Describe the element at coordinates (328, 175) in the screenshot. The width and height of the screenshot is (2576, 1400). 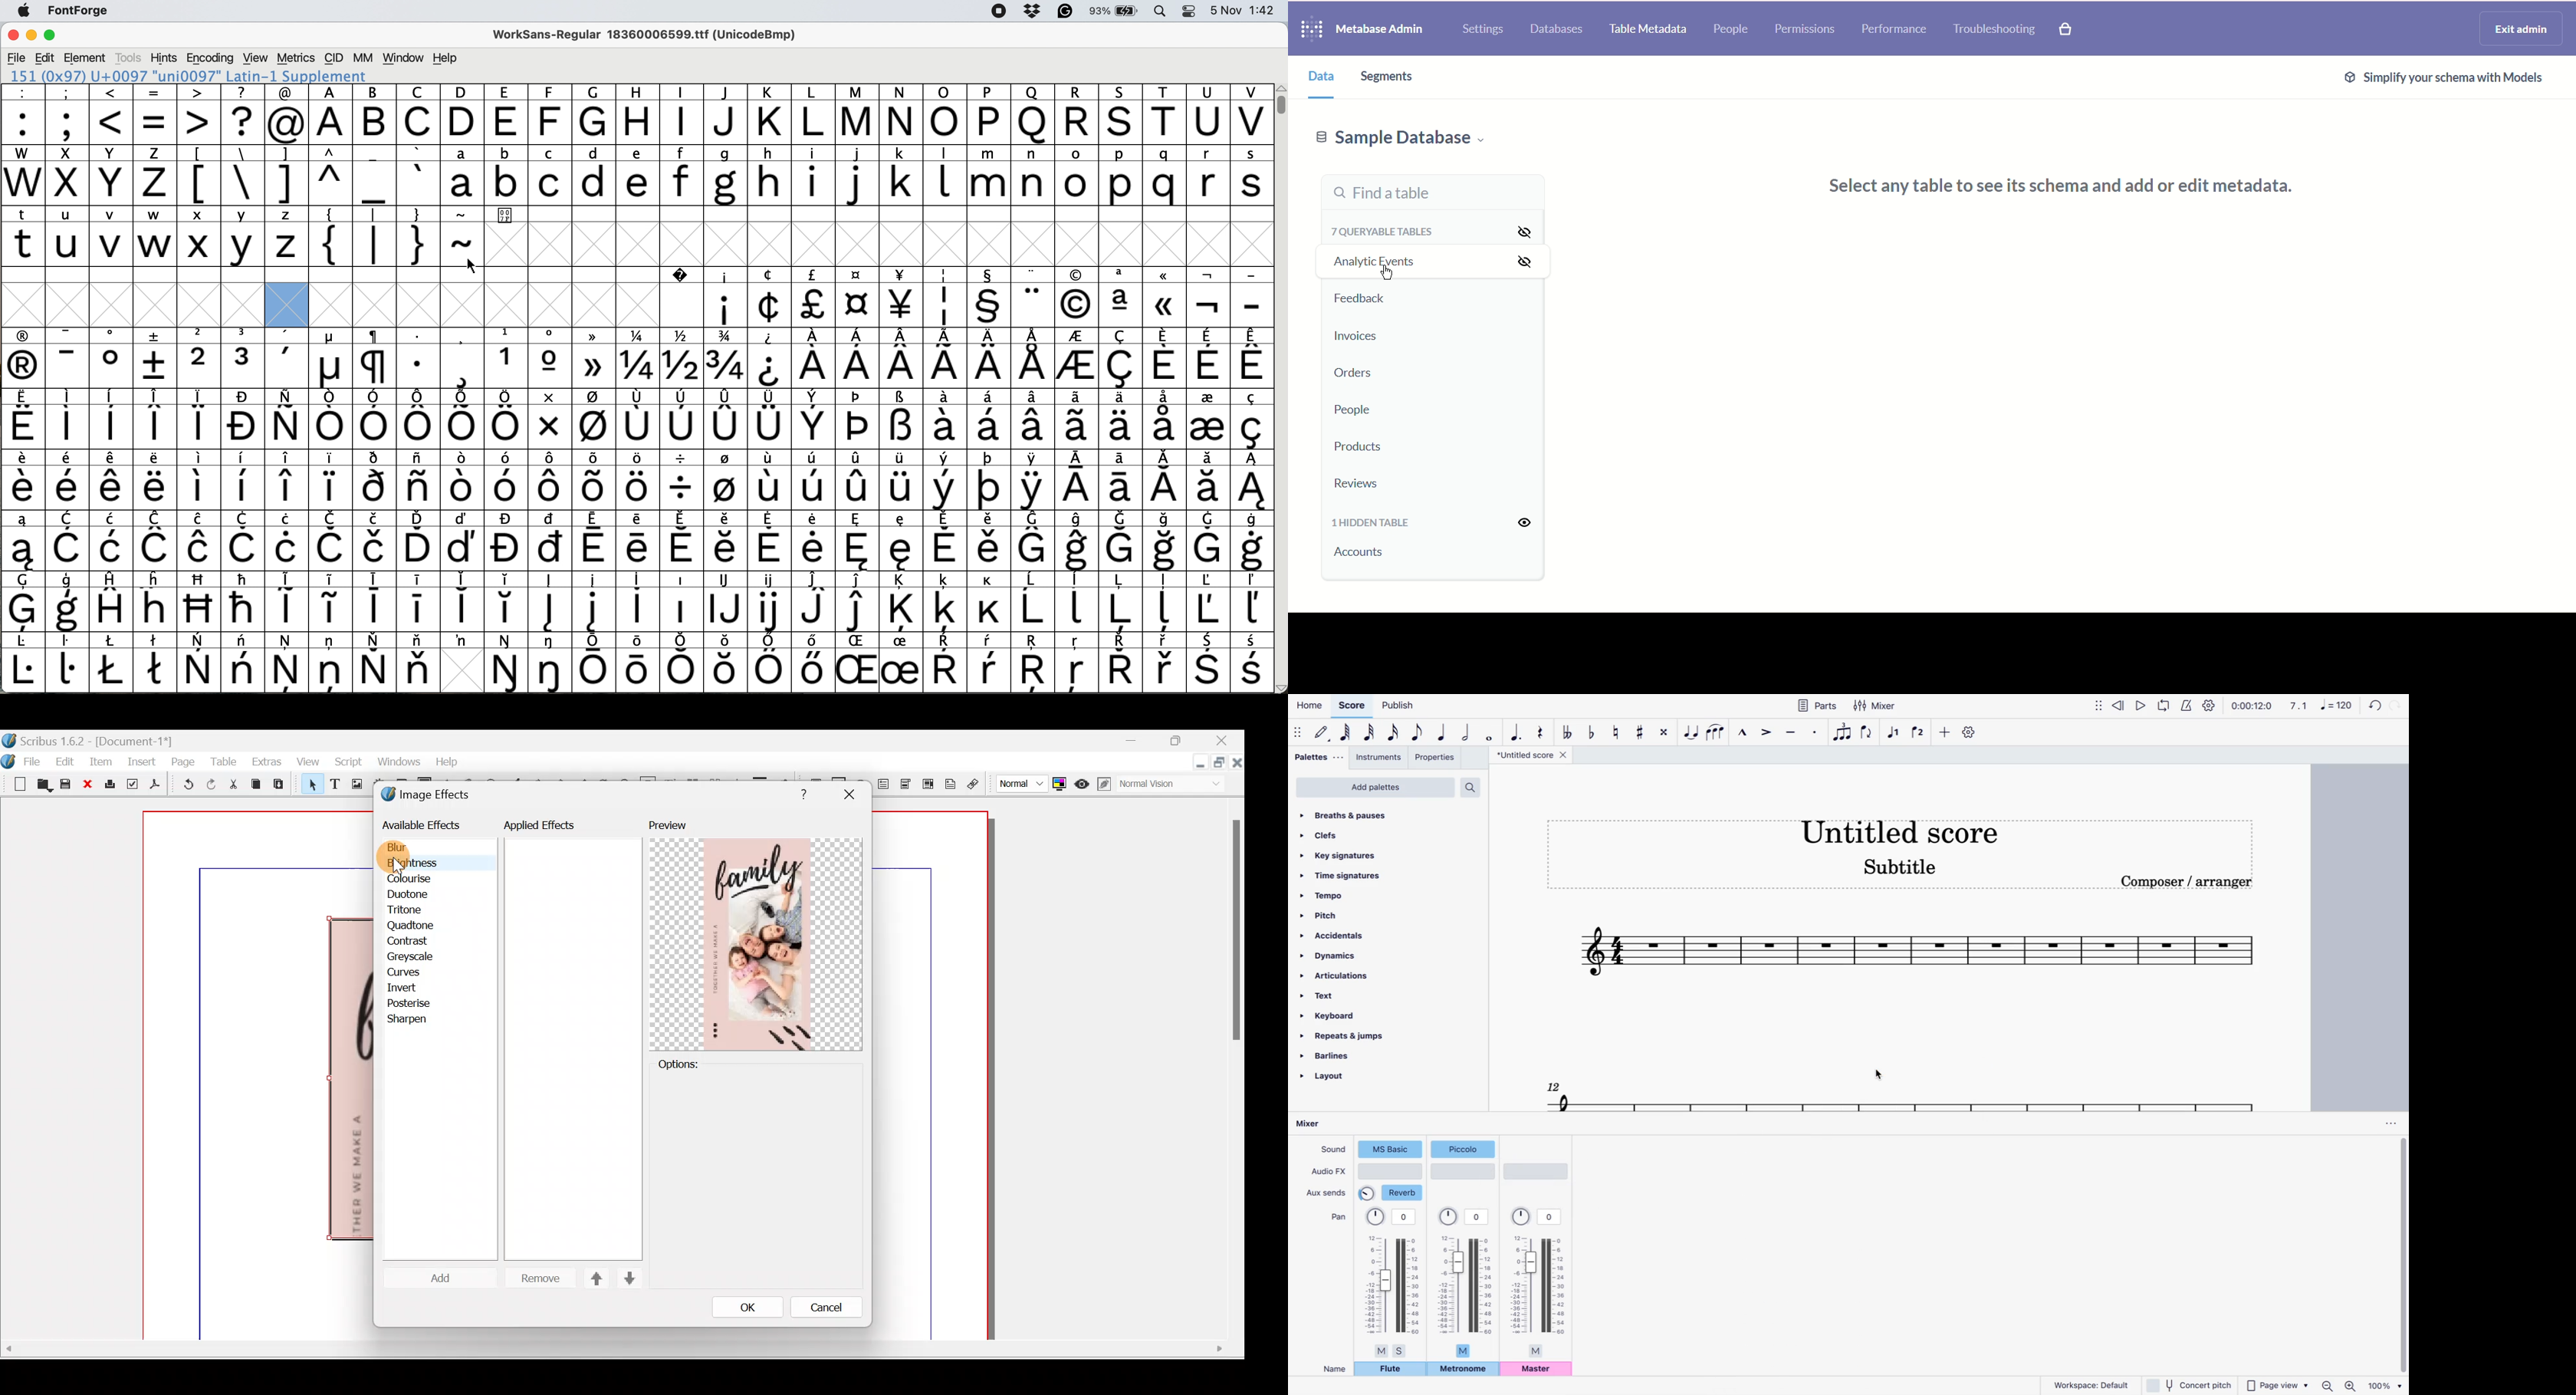
I see `^` at that location.